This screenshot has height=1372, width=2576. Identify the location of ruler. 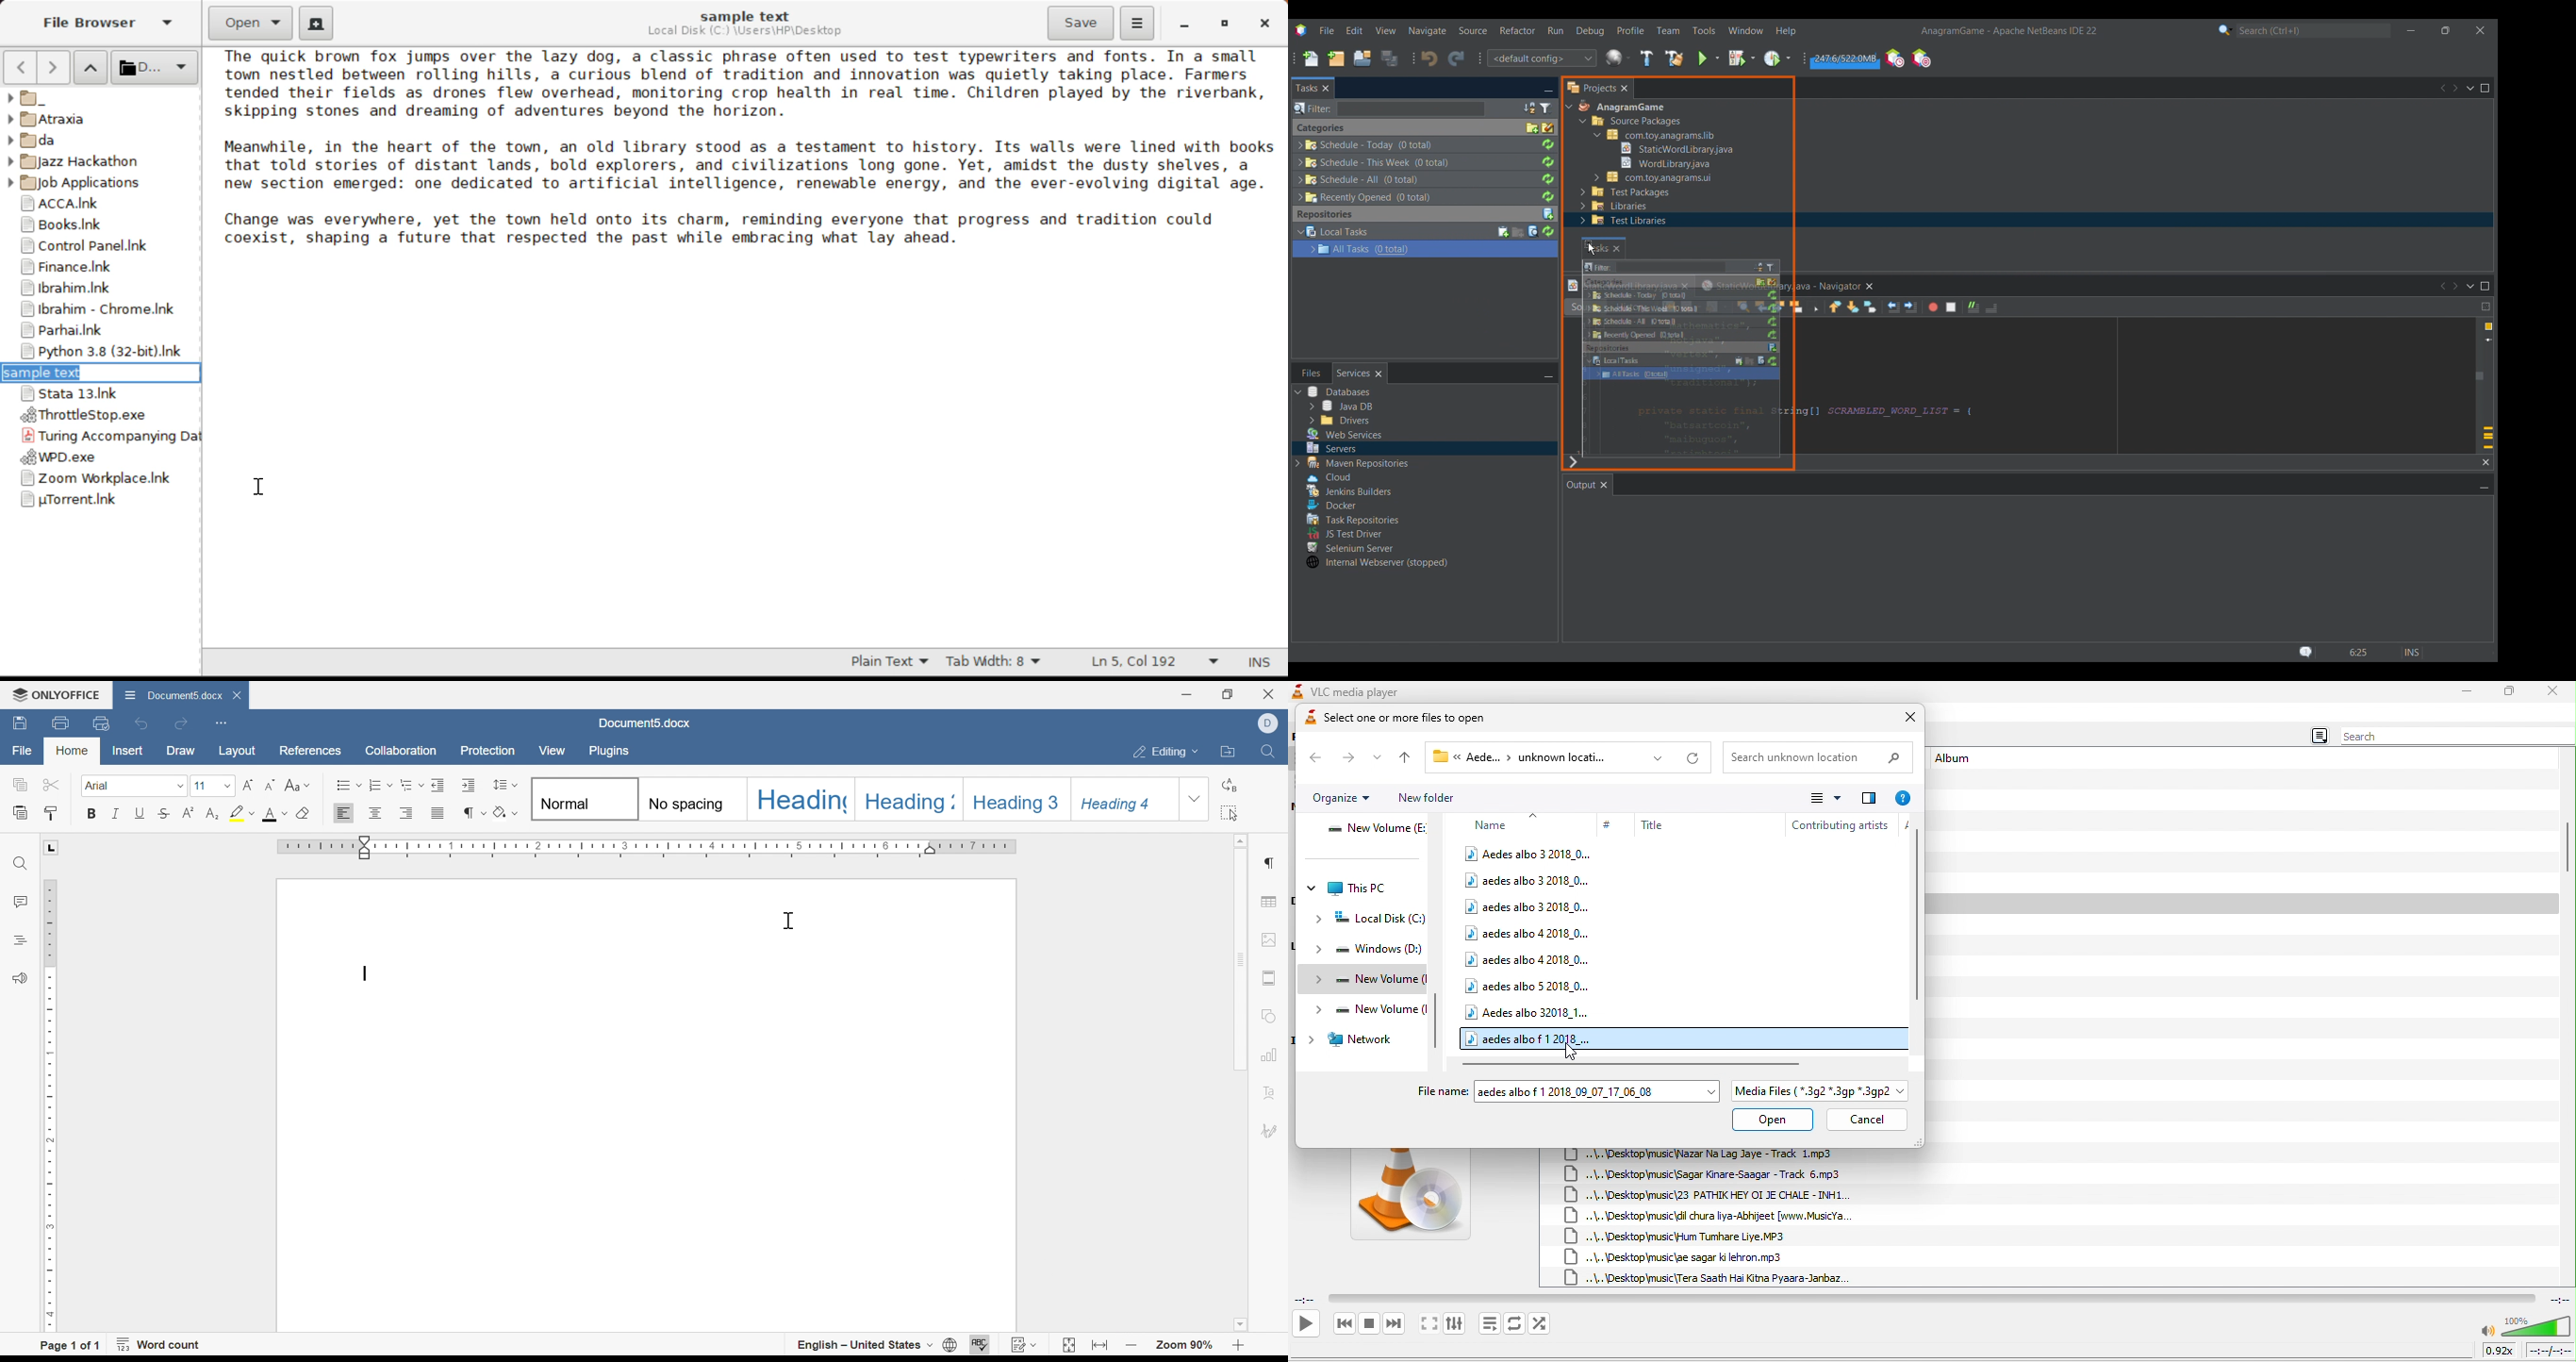
(645, 846).